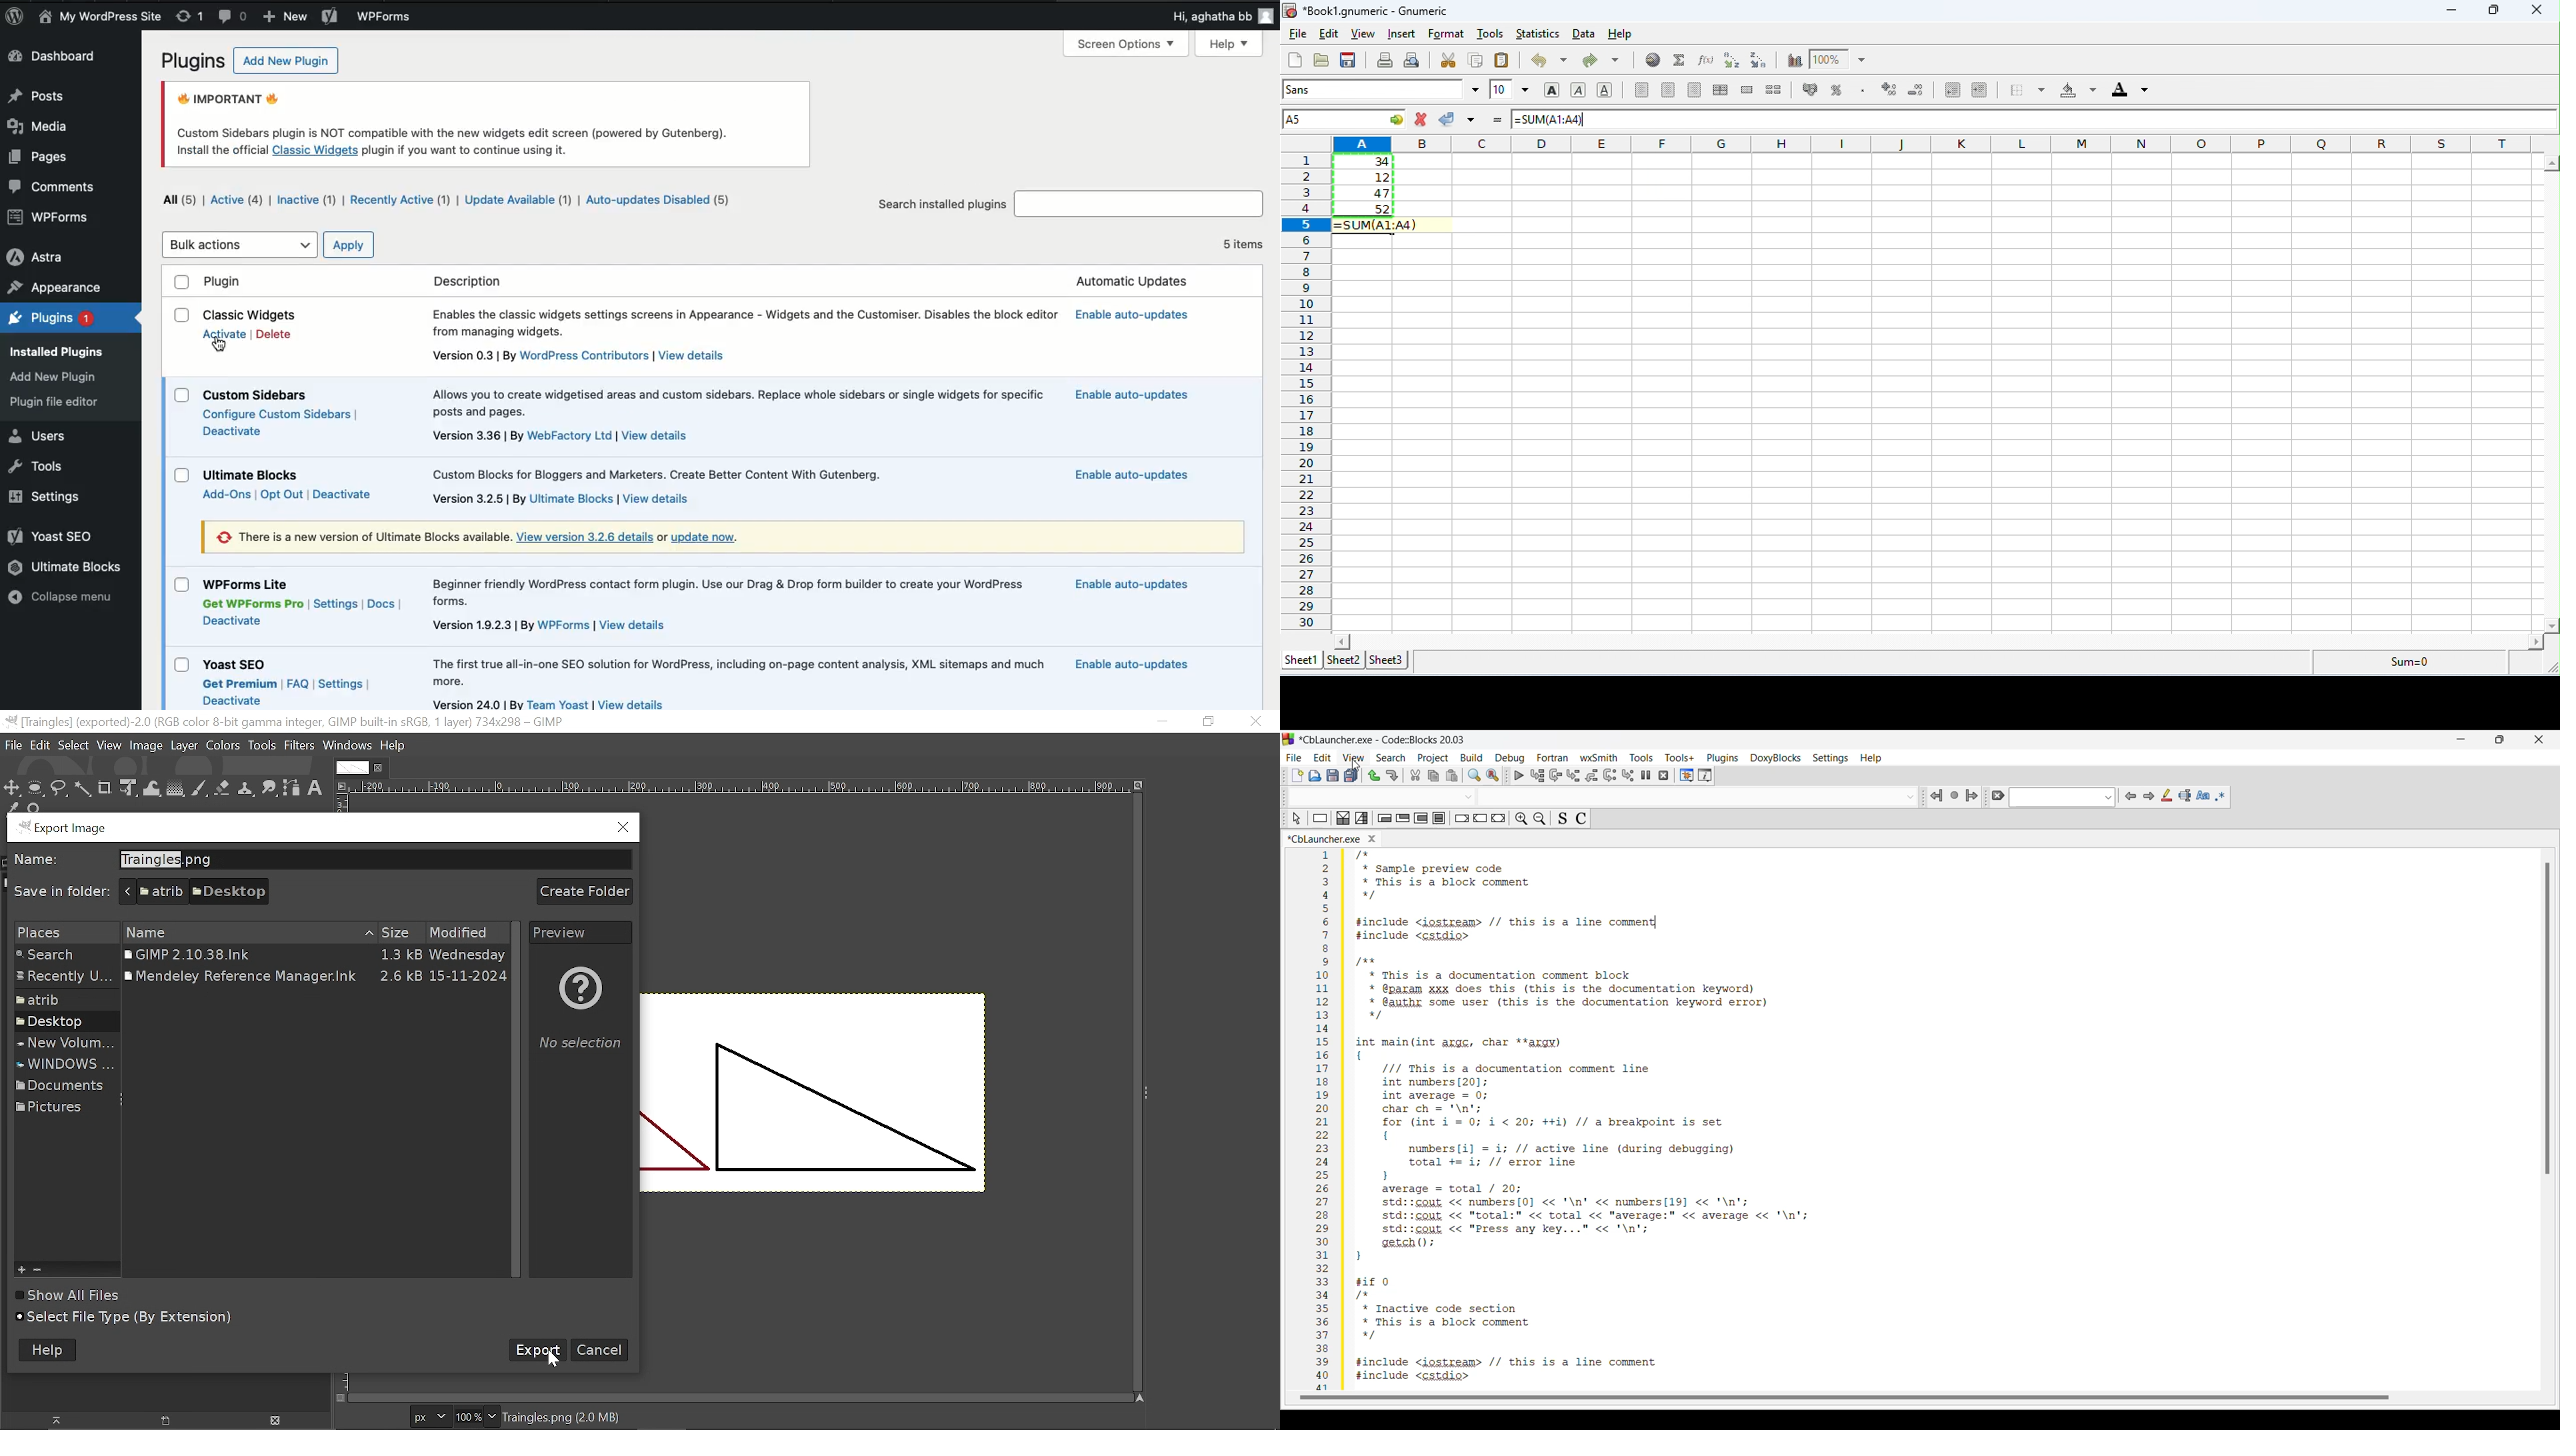 The width and height of the screenshot is (2576, 1456). I want to click on Classic Widgets, so click(315, 150).